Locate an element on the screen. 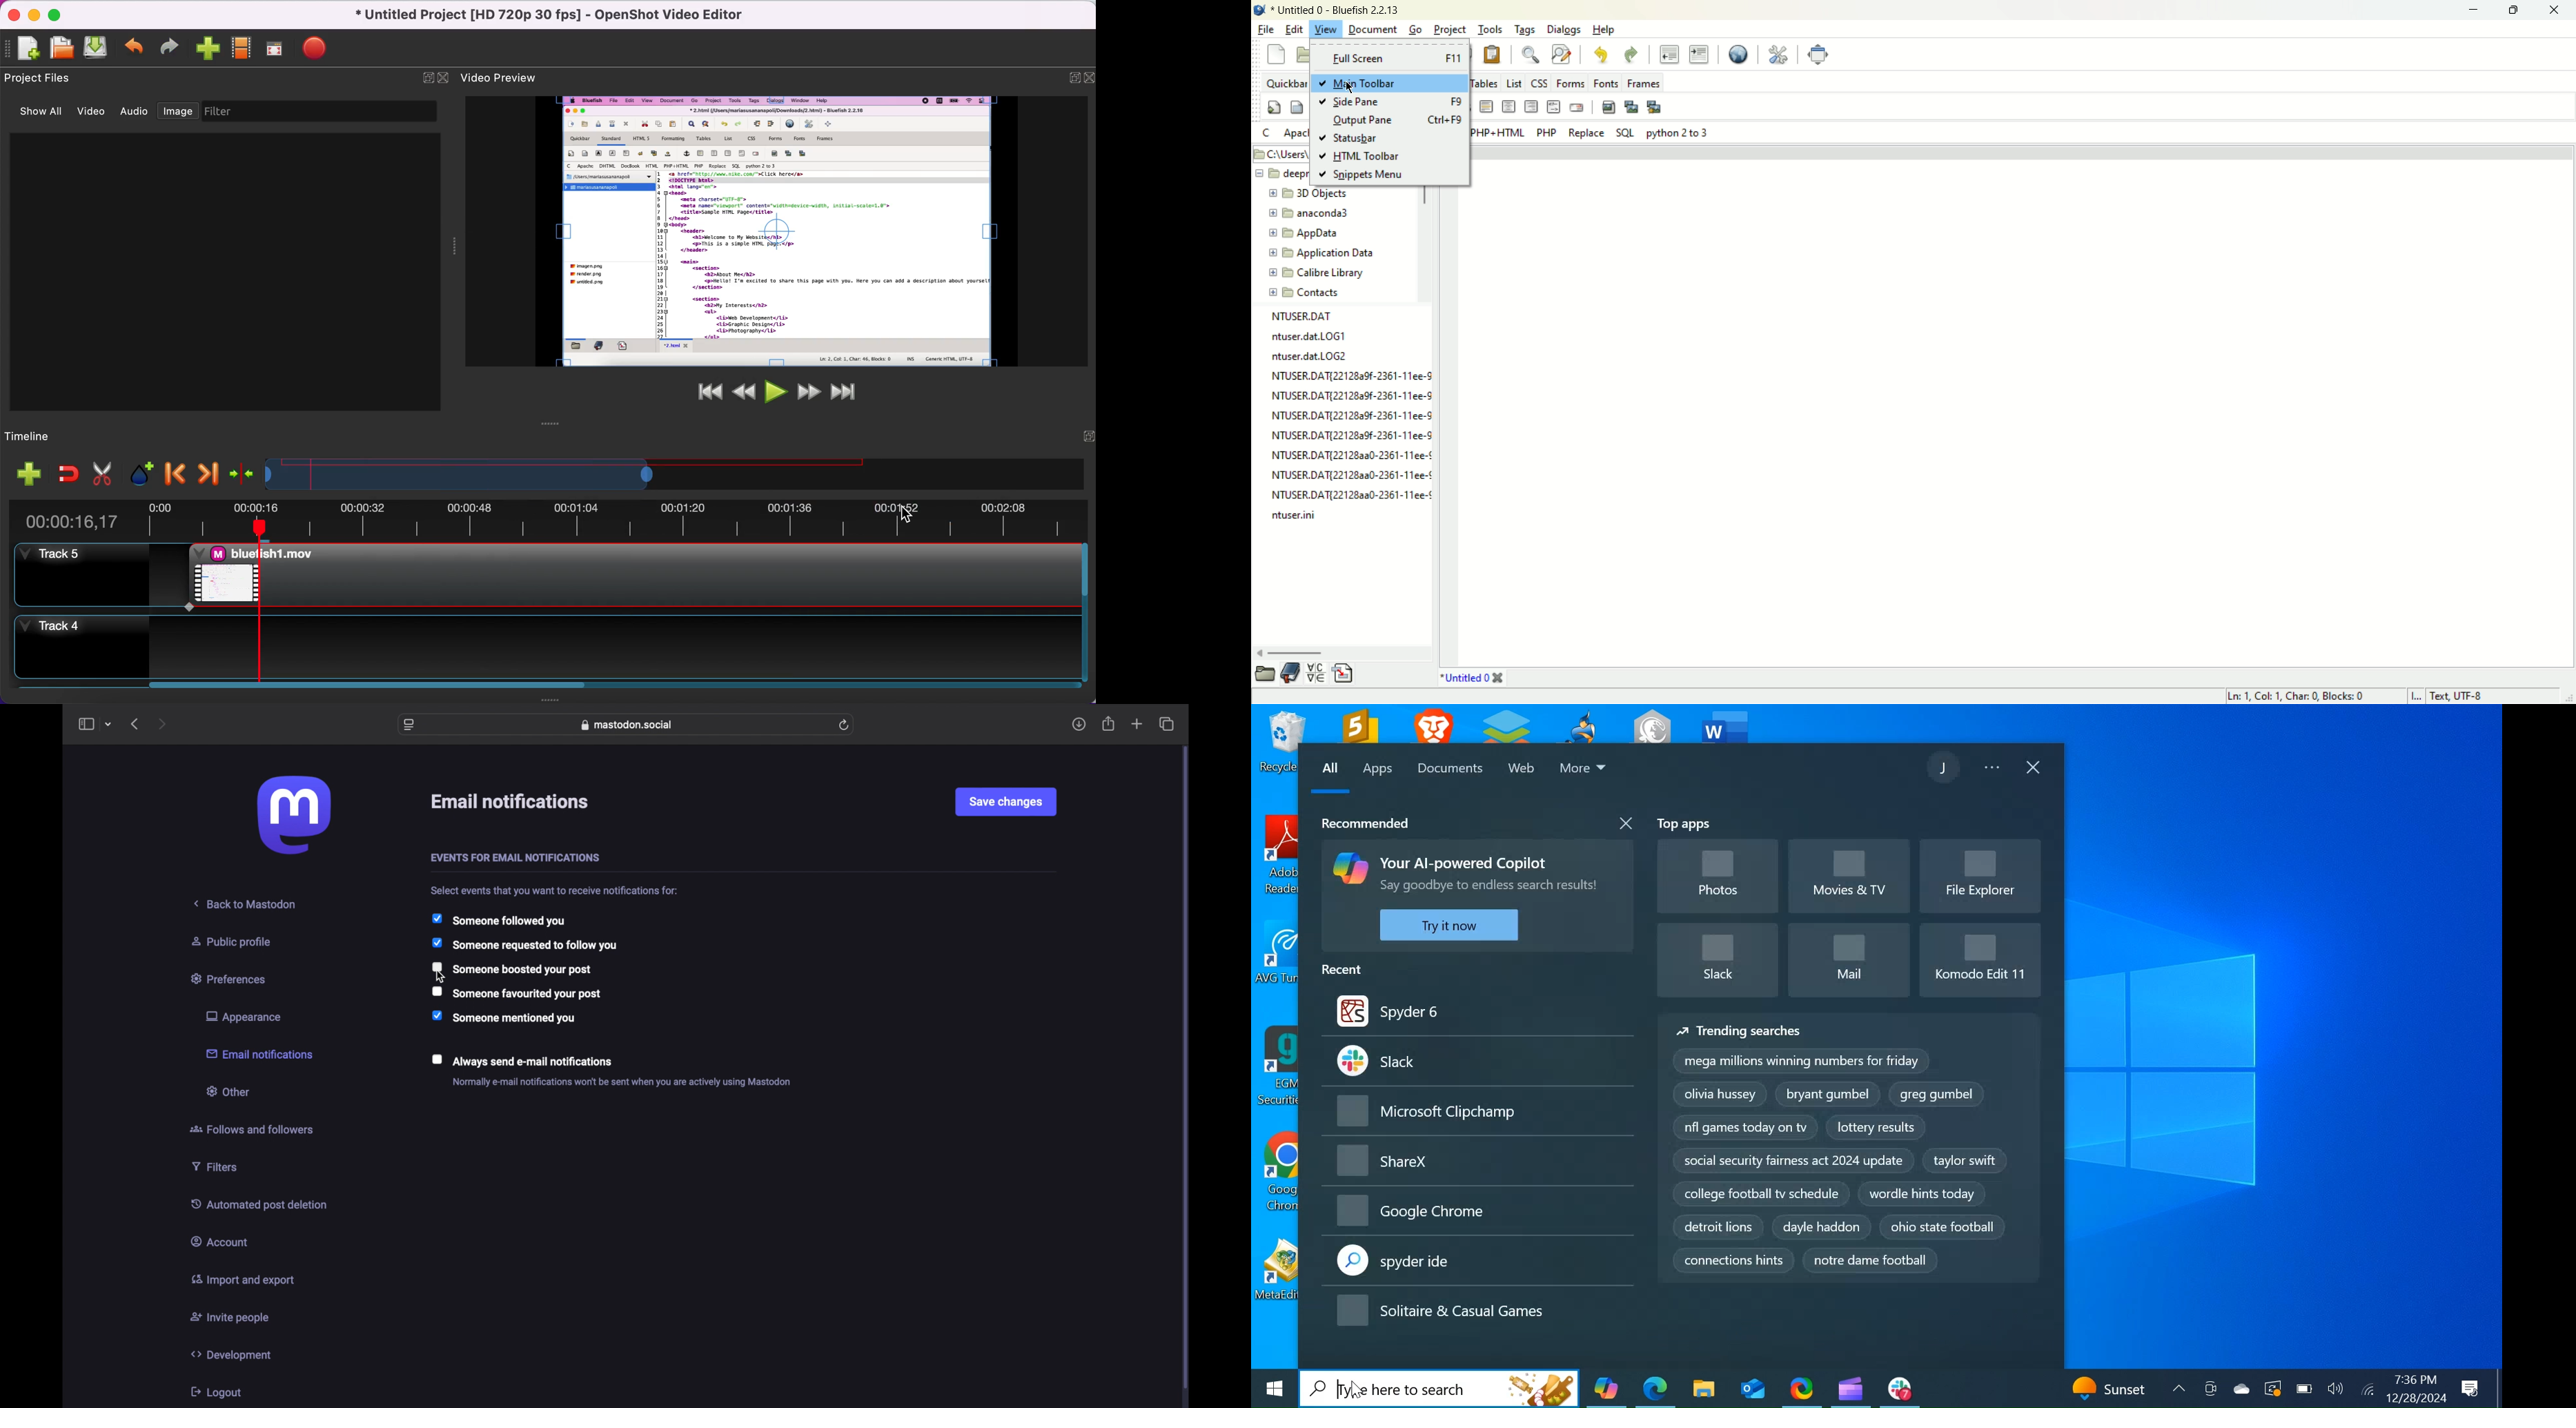 This screenshot has width=2576, height=1428. Outlook is located at coordinates (1752, 1388).